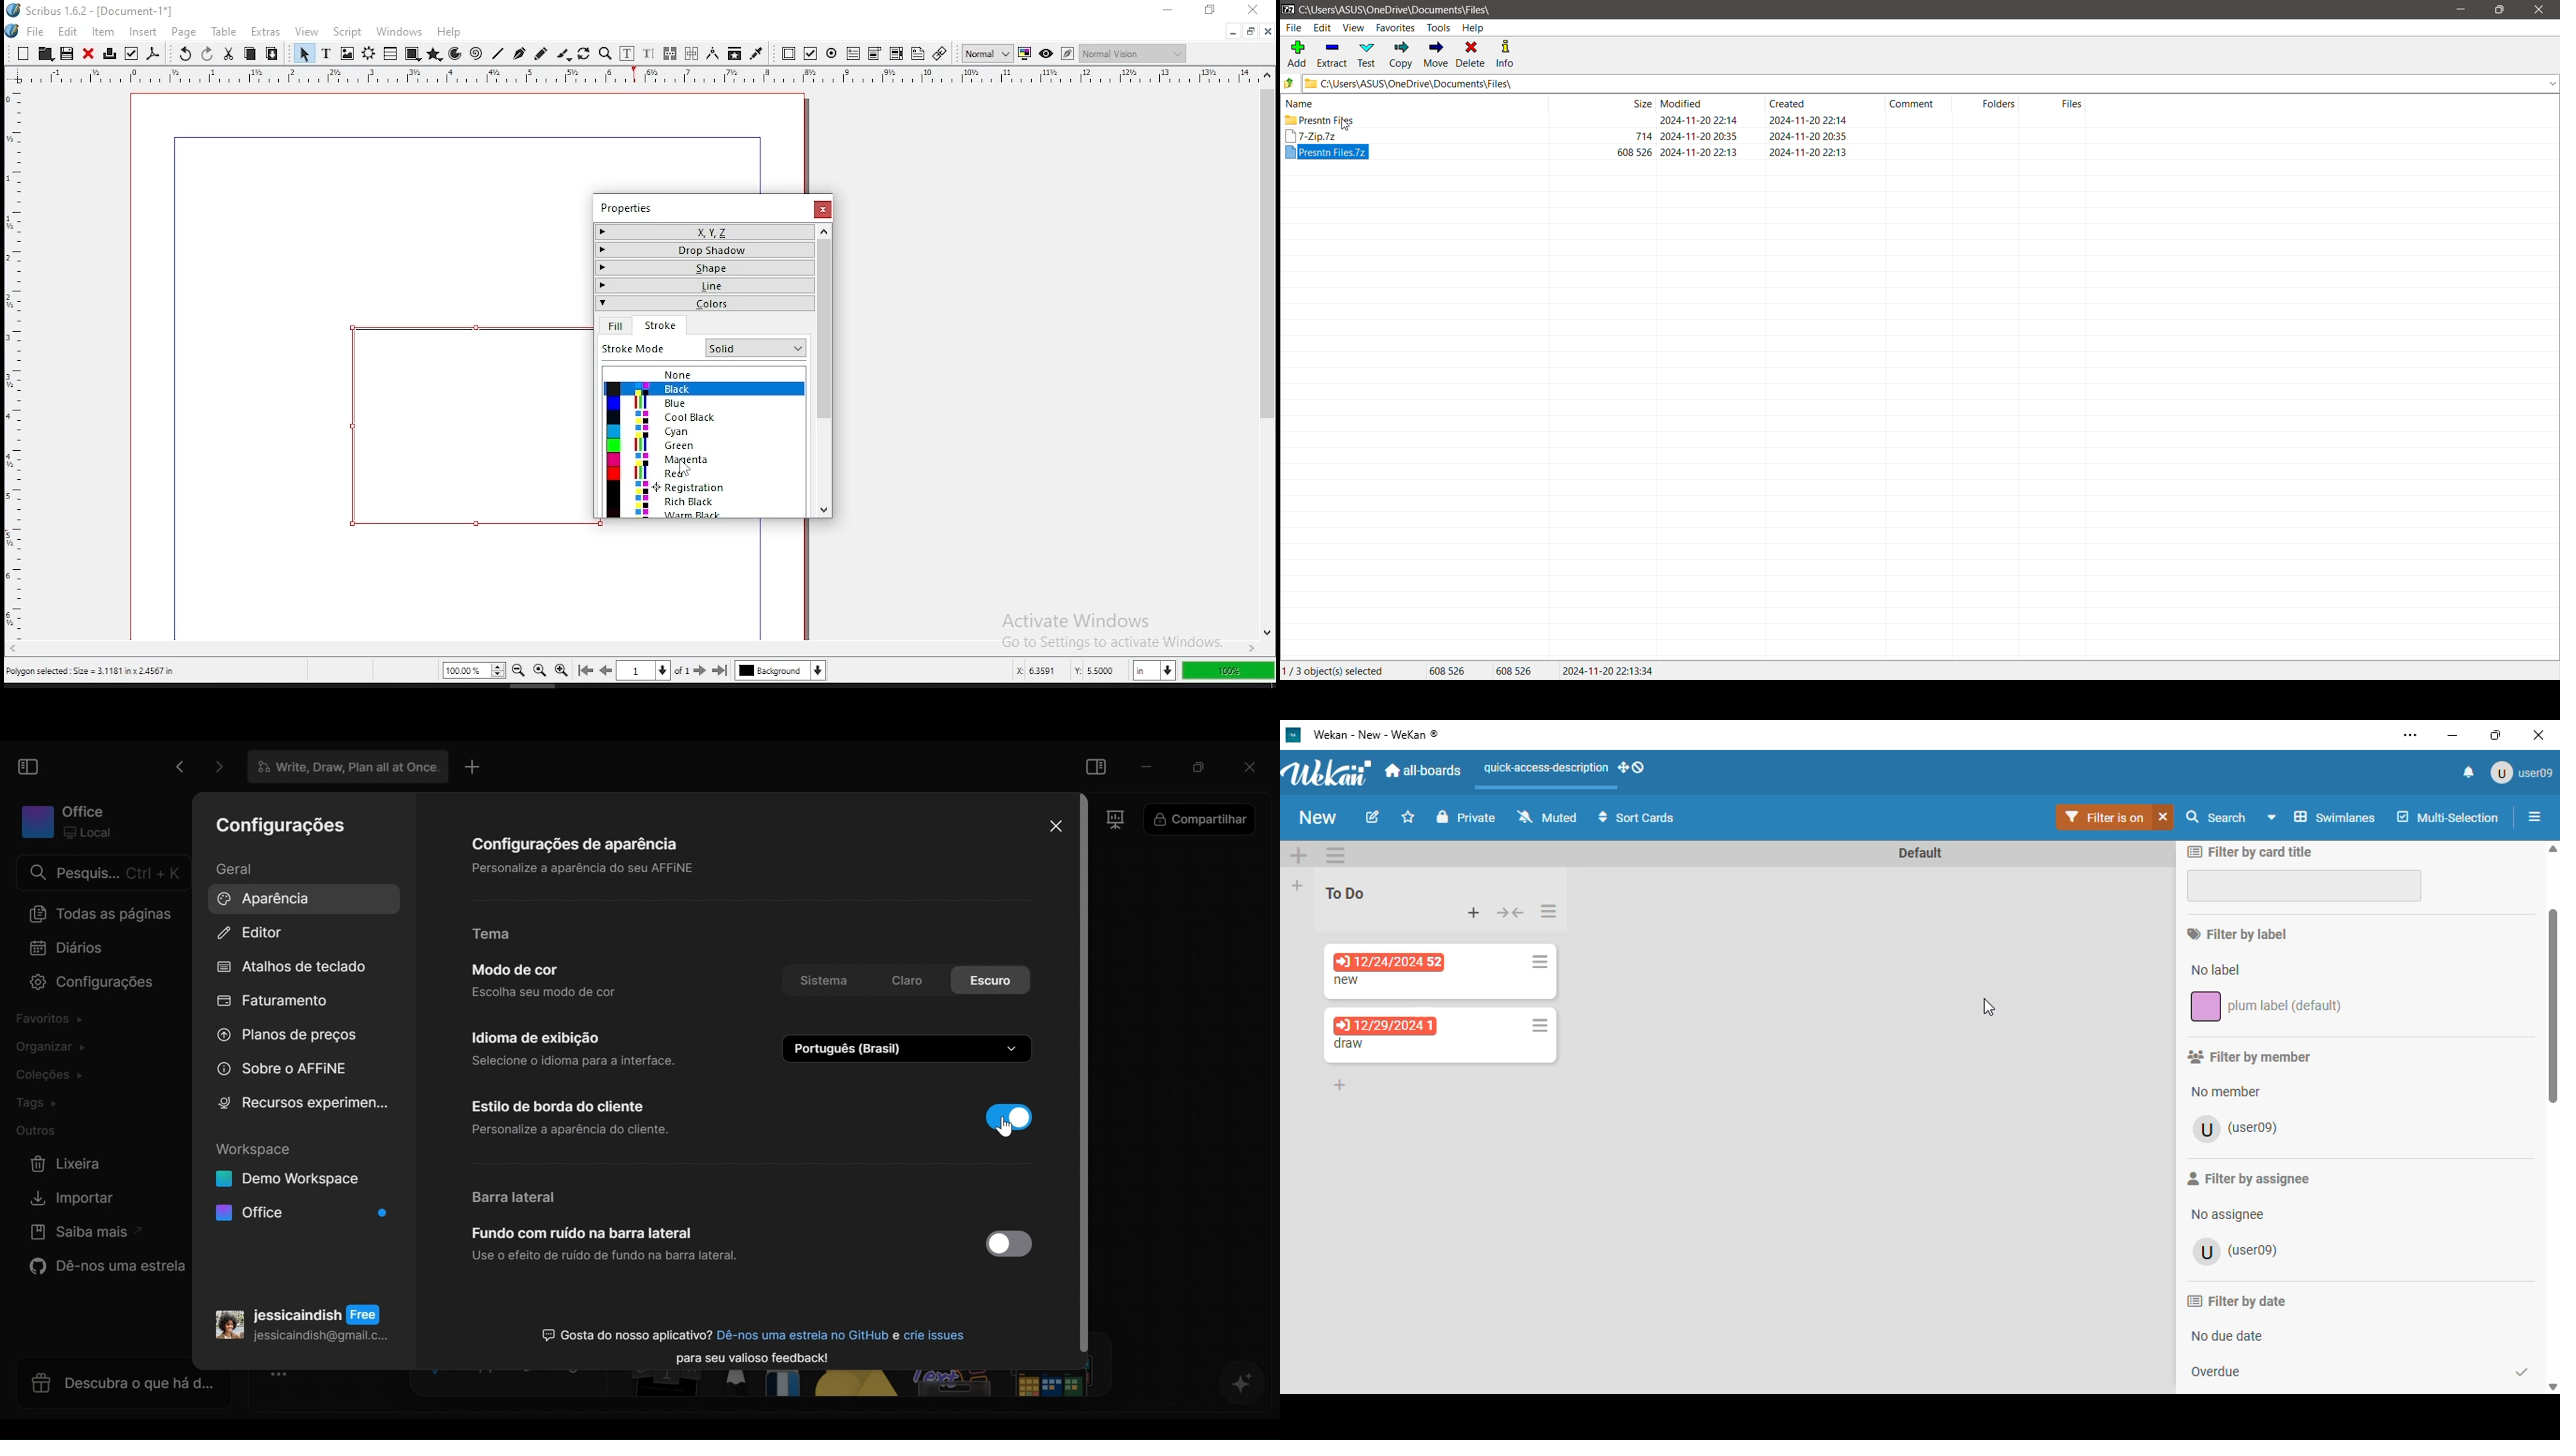 The width and height of the screenshot is (2576, 1456). What do you see at coordinates (1031, 671) in the screenshot?
I see `x: 5.2253` at bounding box center [1031, 671].